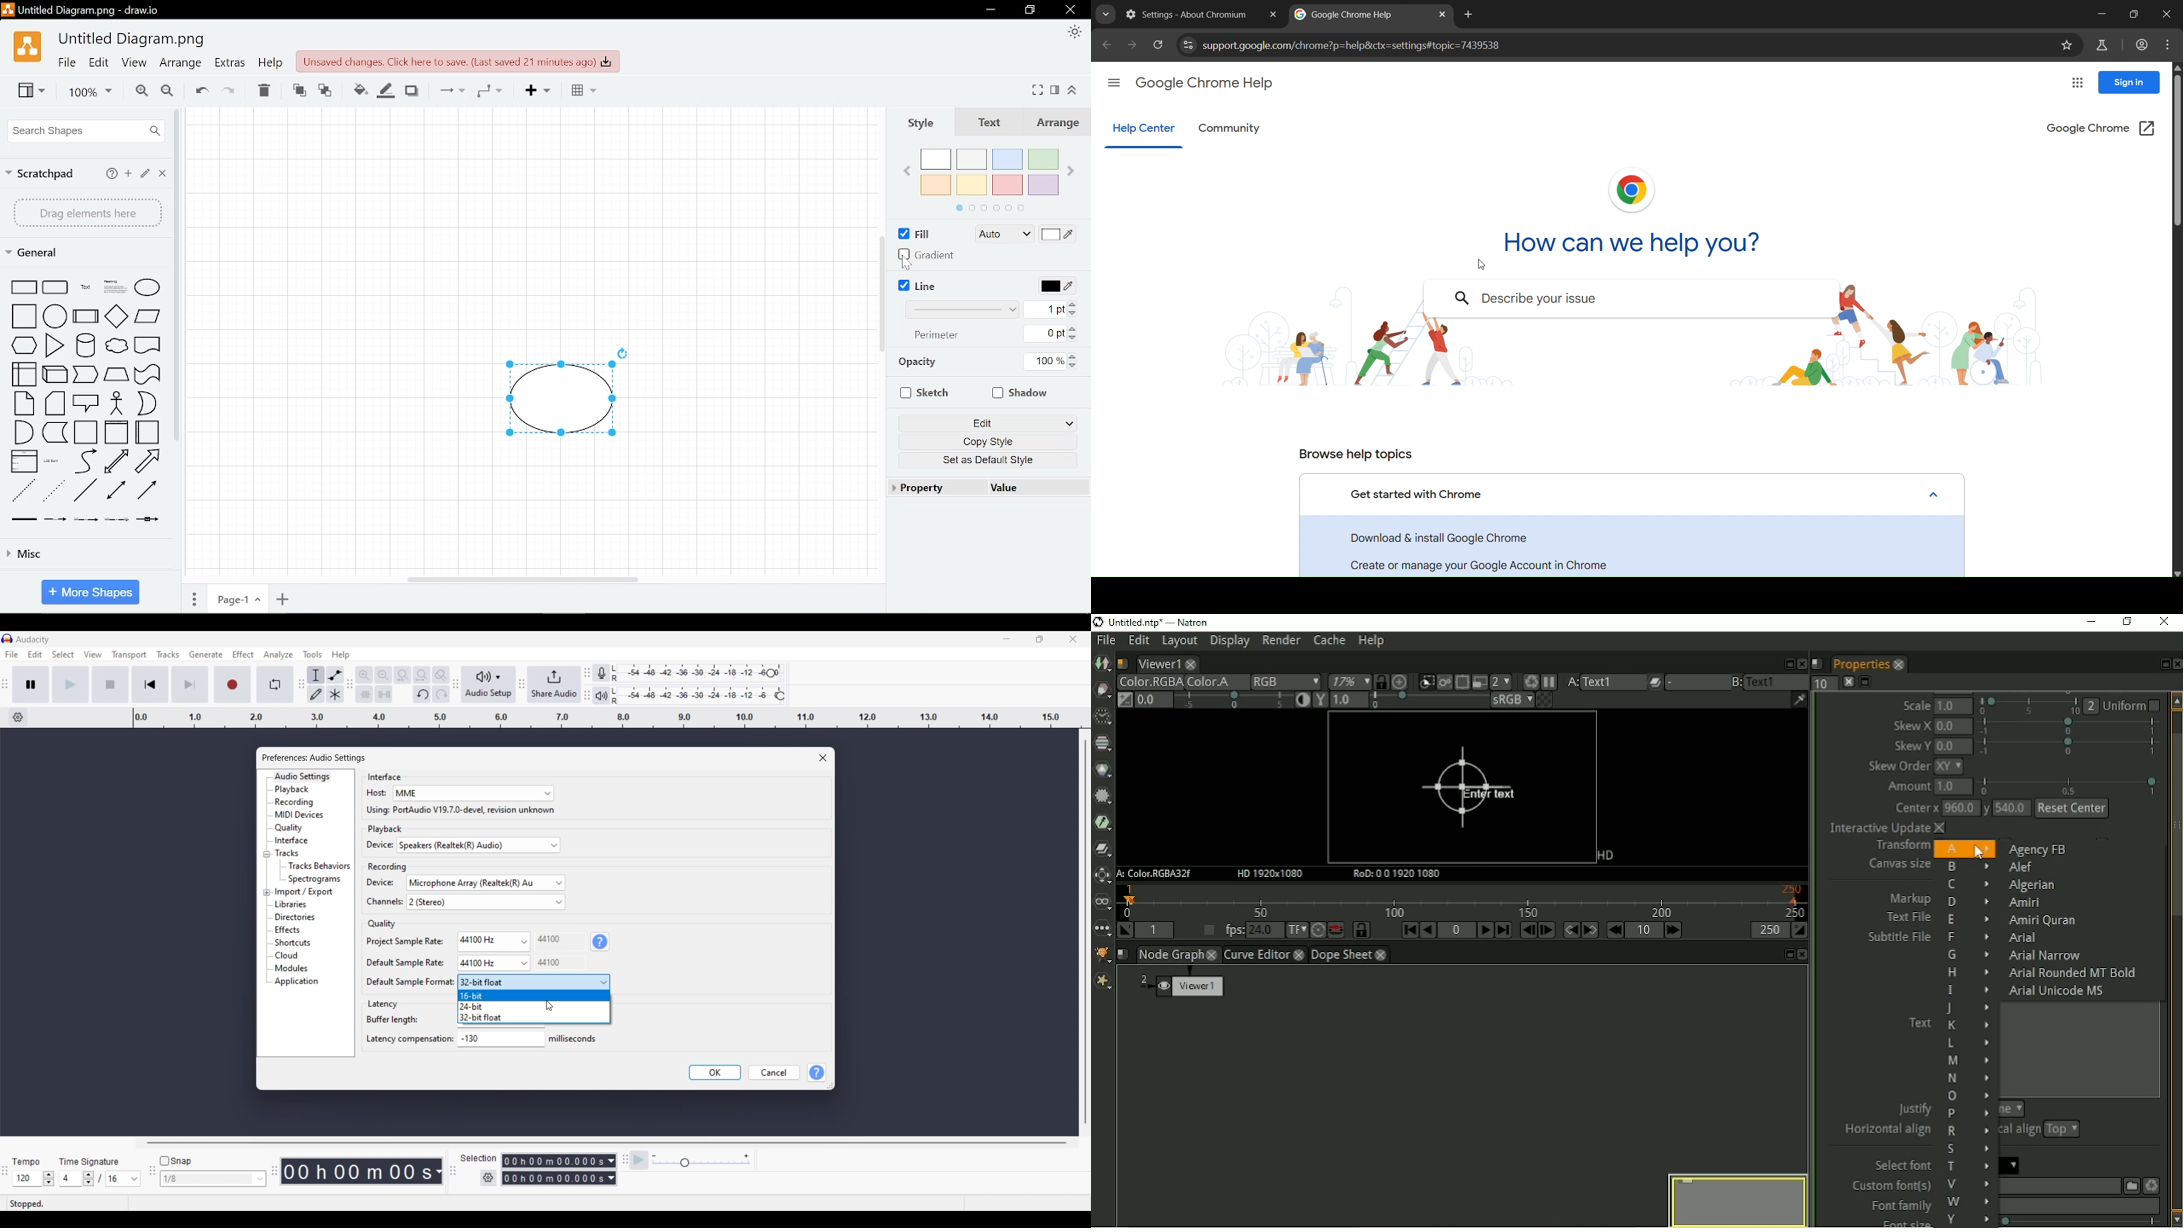 This screenshot has height=1232, width=2184. Describe the element at coordinates (27, 1179) in the screenshot. I see `Selected tempo` at that location.